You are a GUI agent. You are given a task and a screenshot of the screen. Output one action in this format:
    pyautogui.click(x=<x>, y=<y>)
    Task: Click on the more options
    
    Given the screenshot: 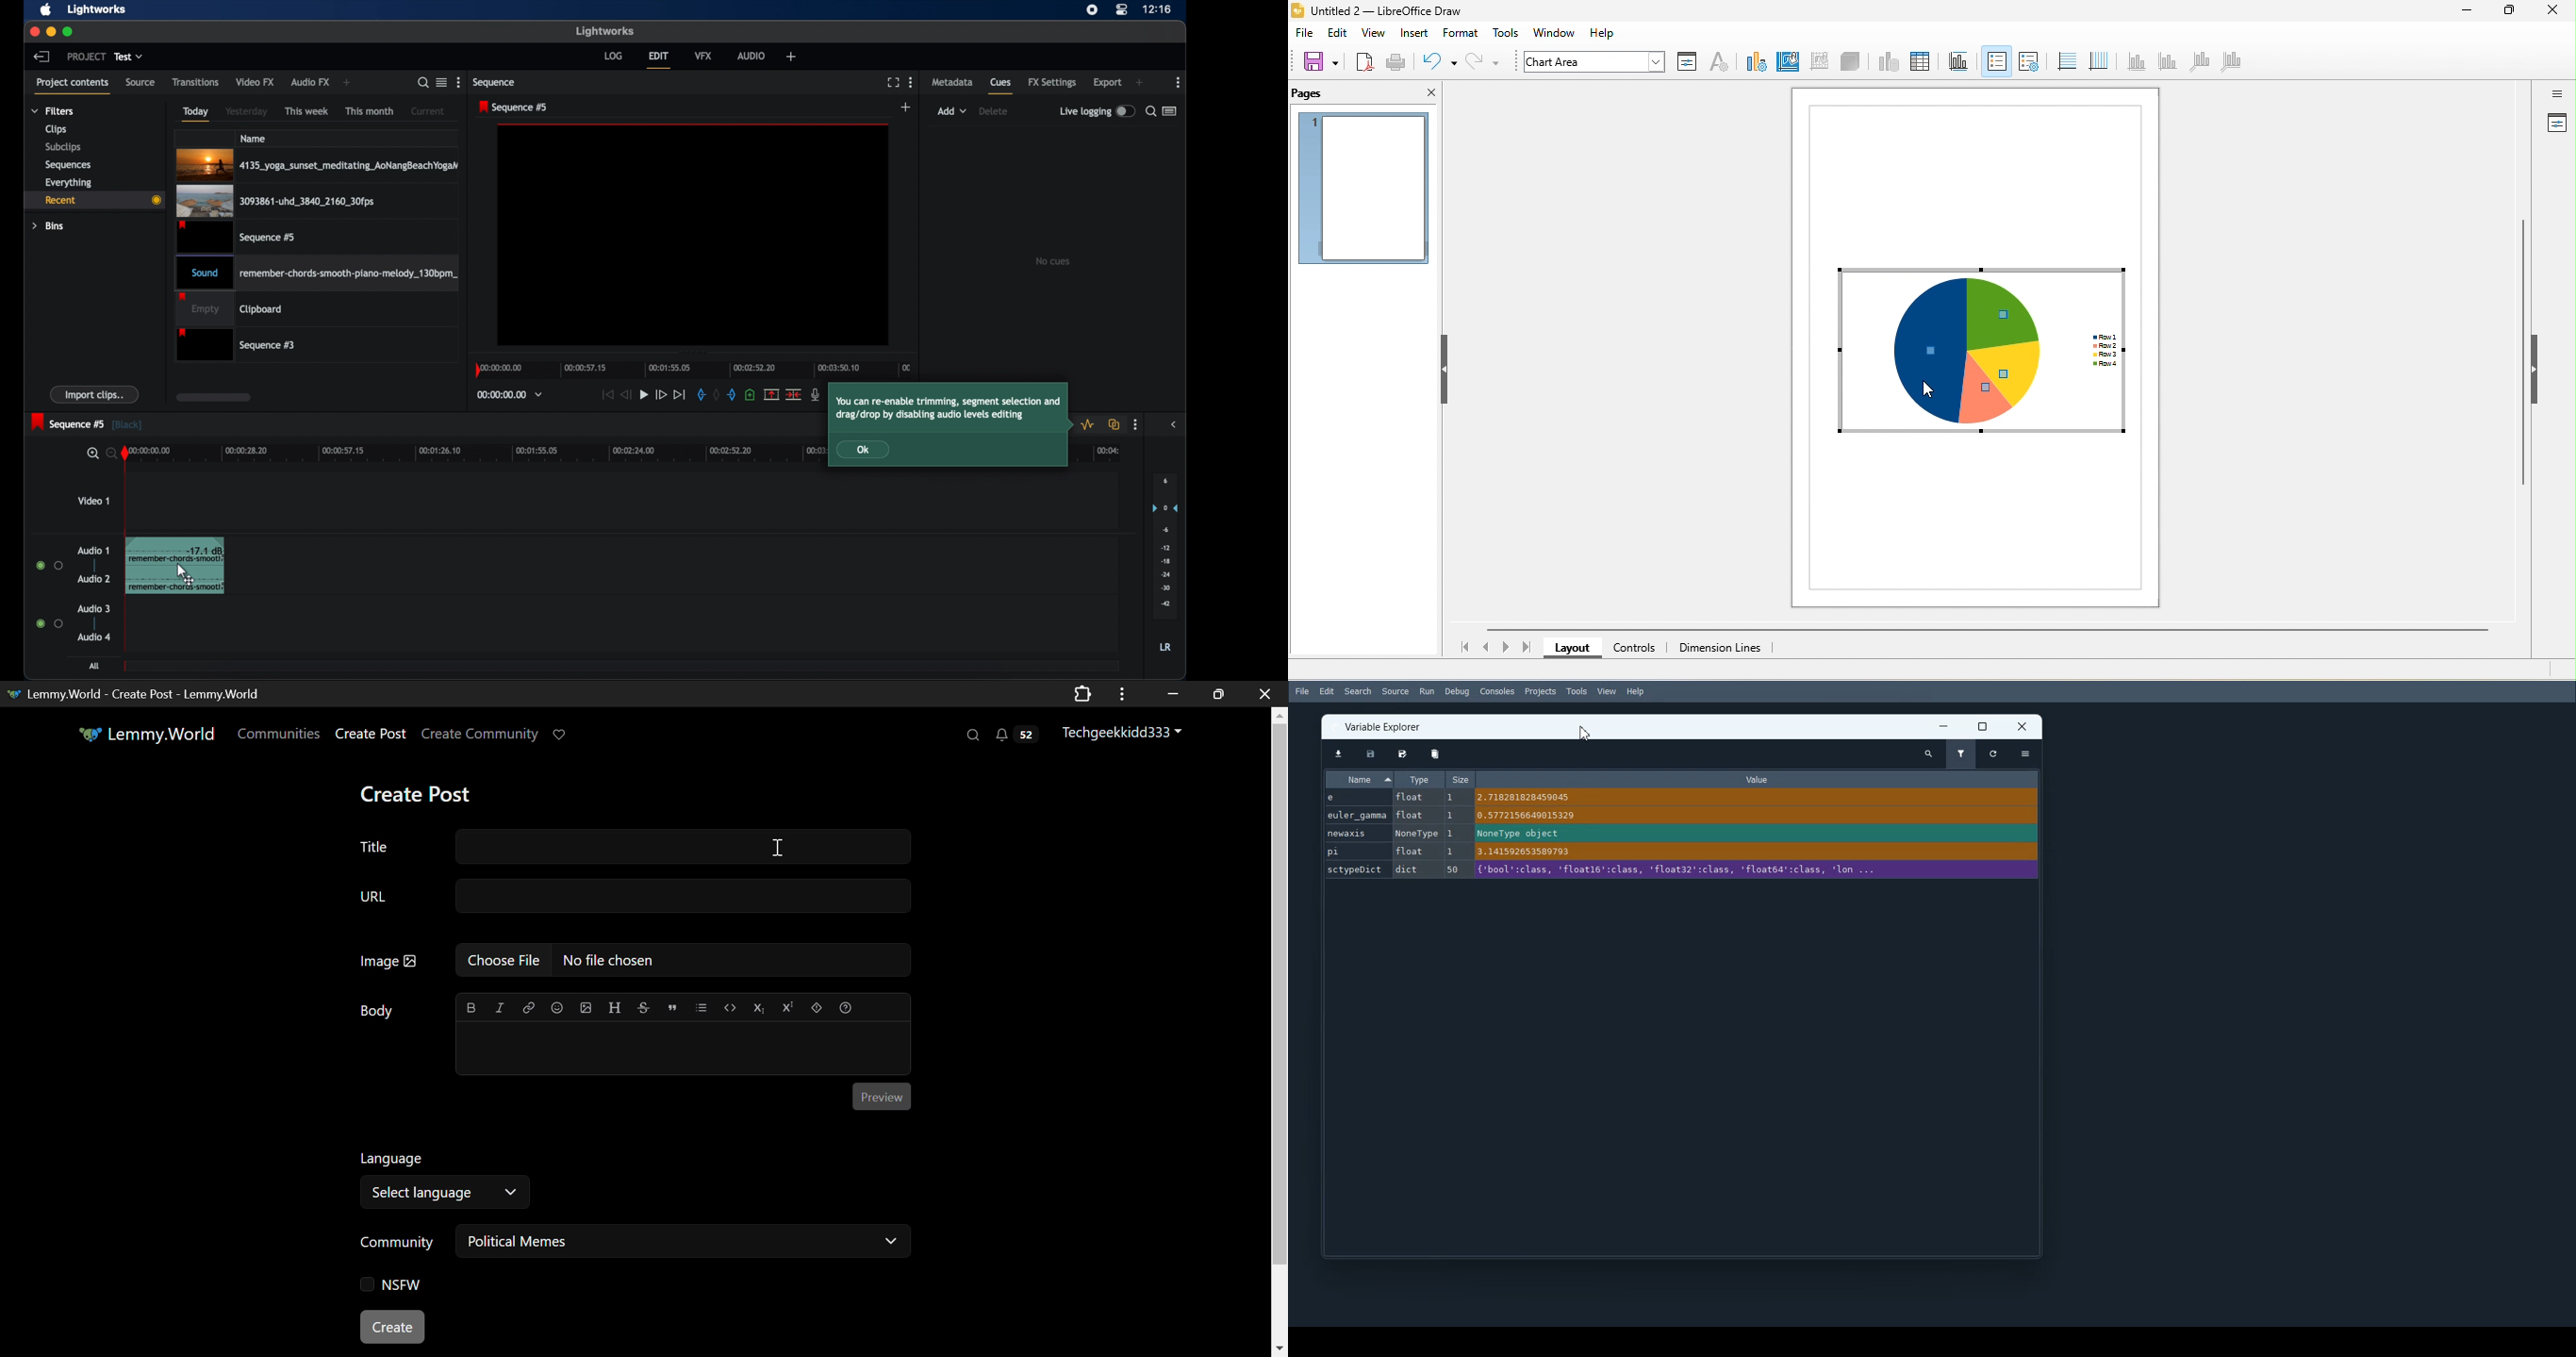 What is the action you would take?
    pyautogui.click(x=1135, y=425)
    